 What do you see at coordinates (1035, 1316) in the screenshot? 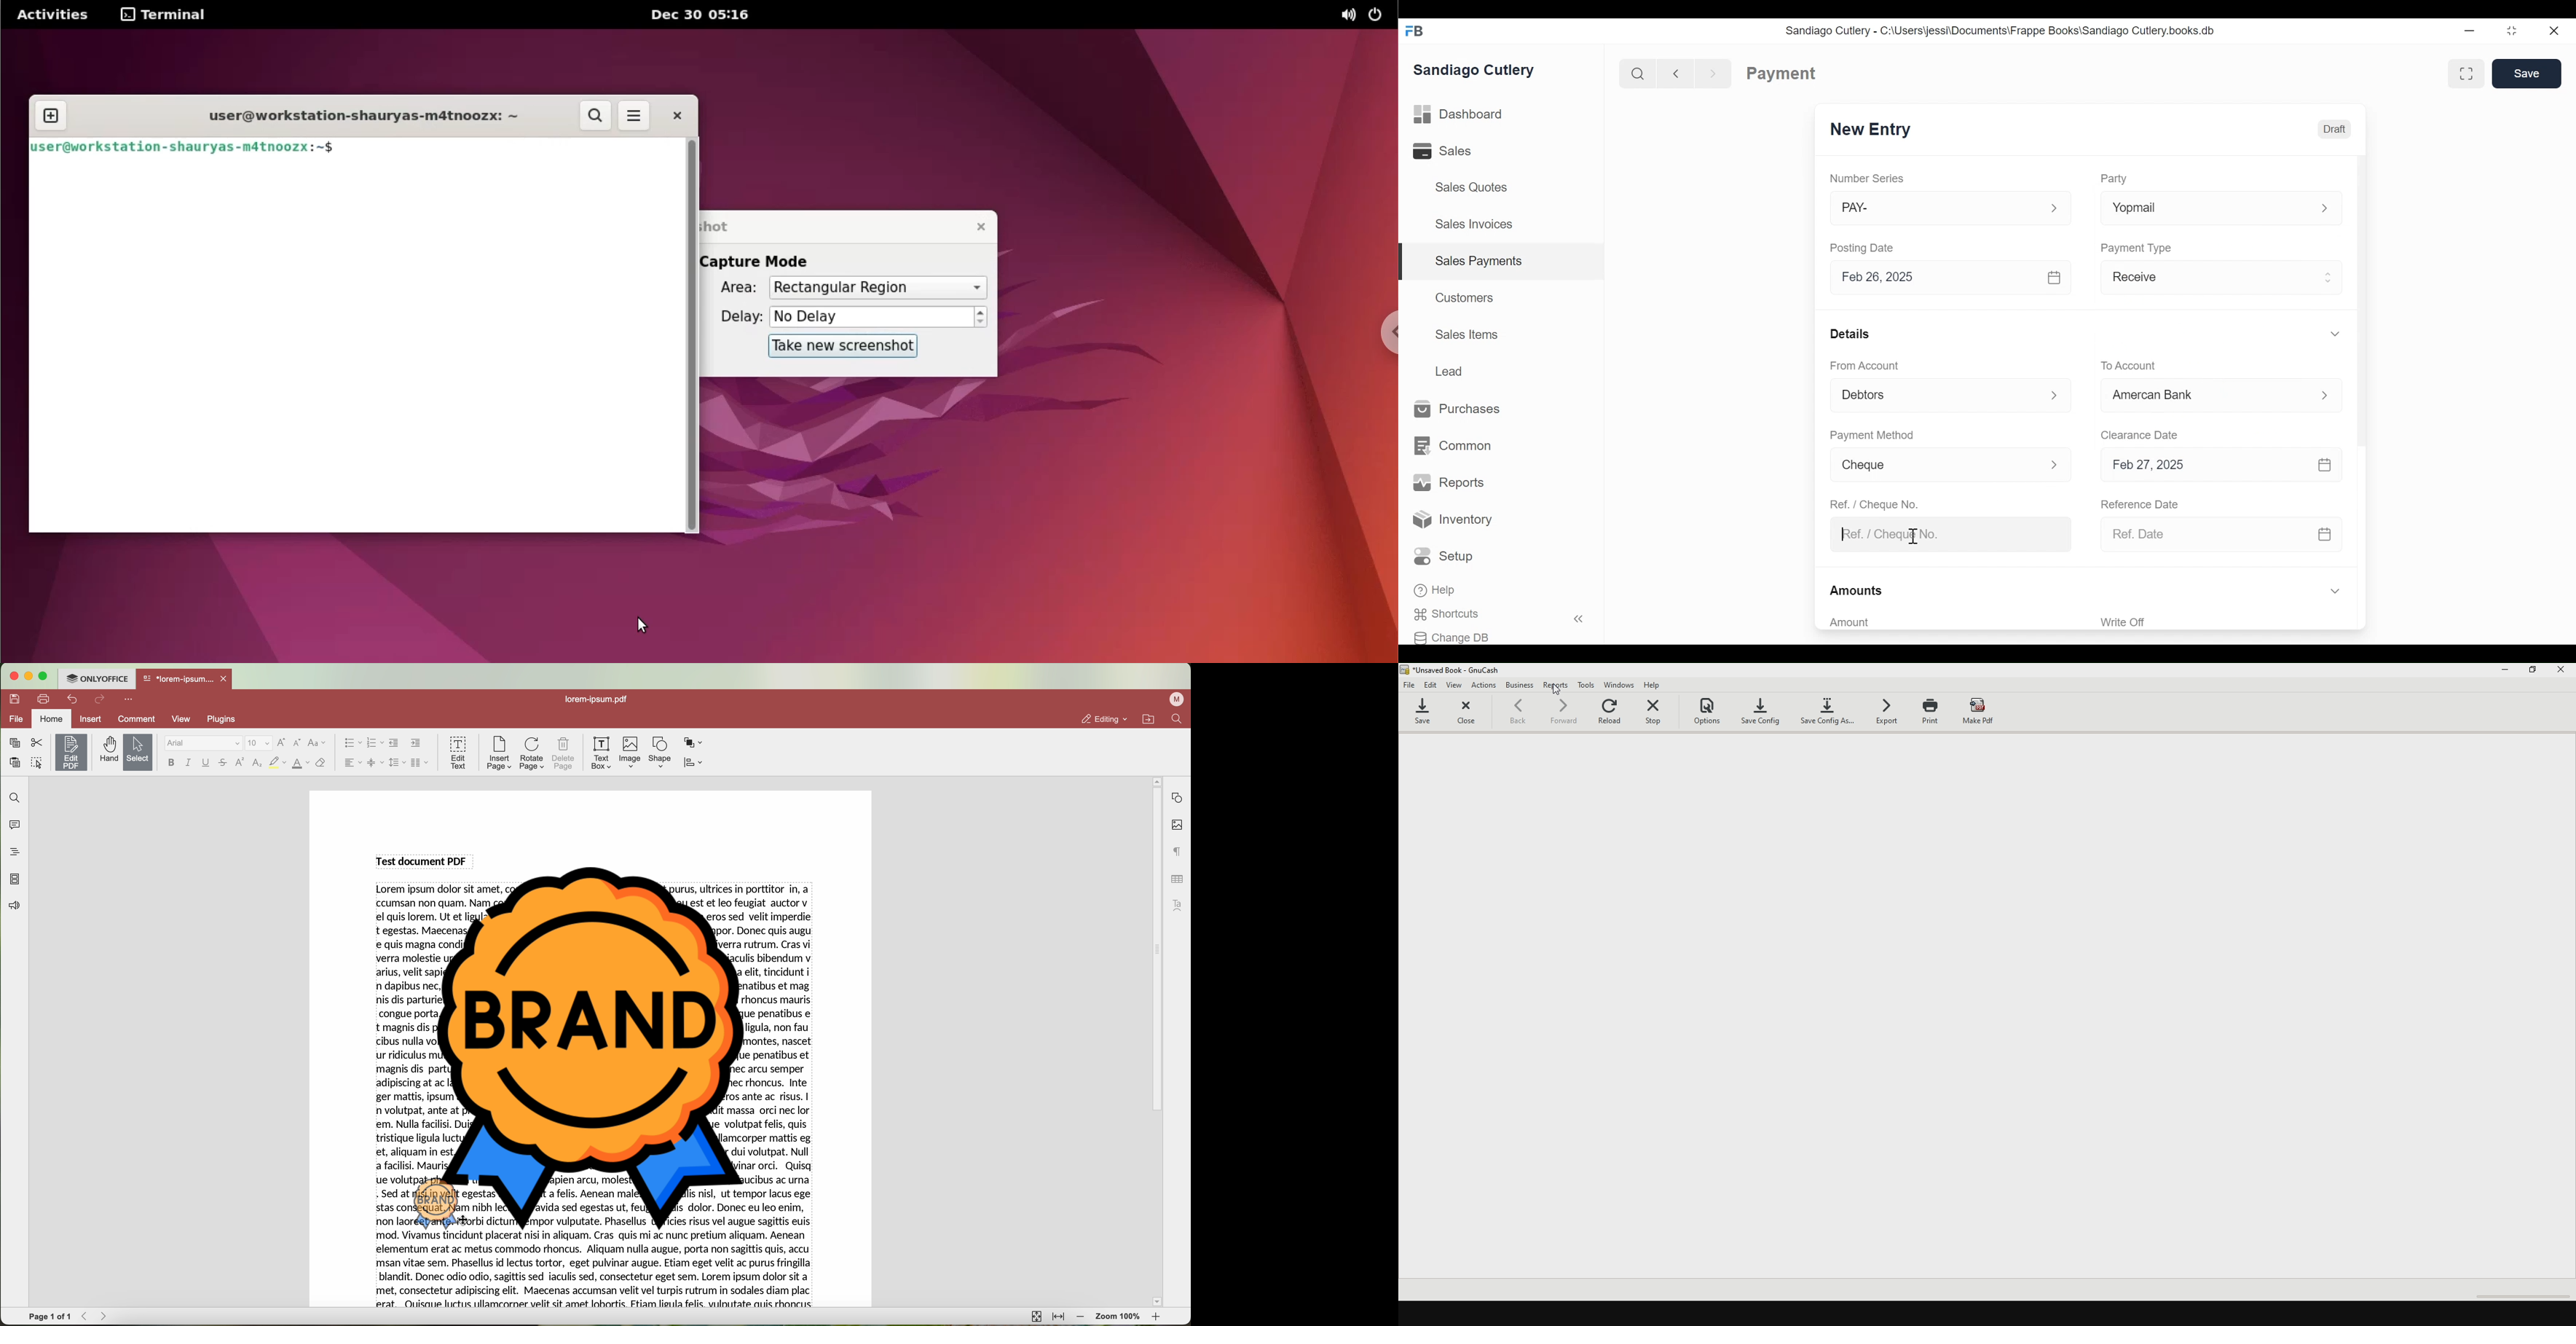
I see `fit to page` at bounding box center [1035, 1316].